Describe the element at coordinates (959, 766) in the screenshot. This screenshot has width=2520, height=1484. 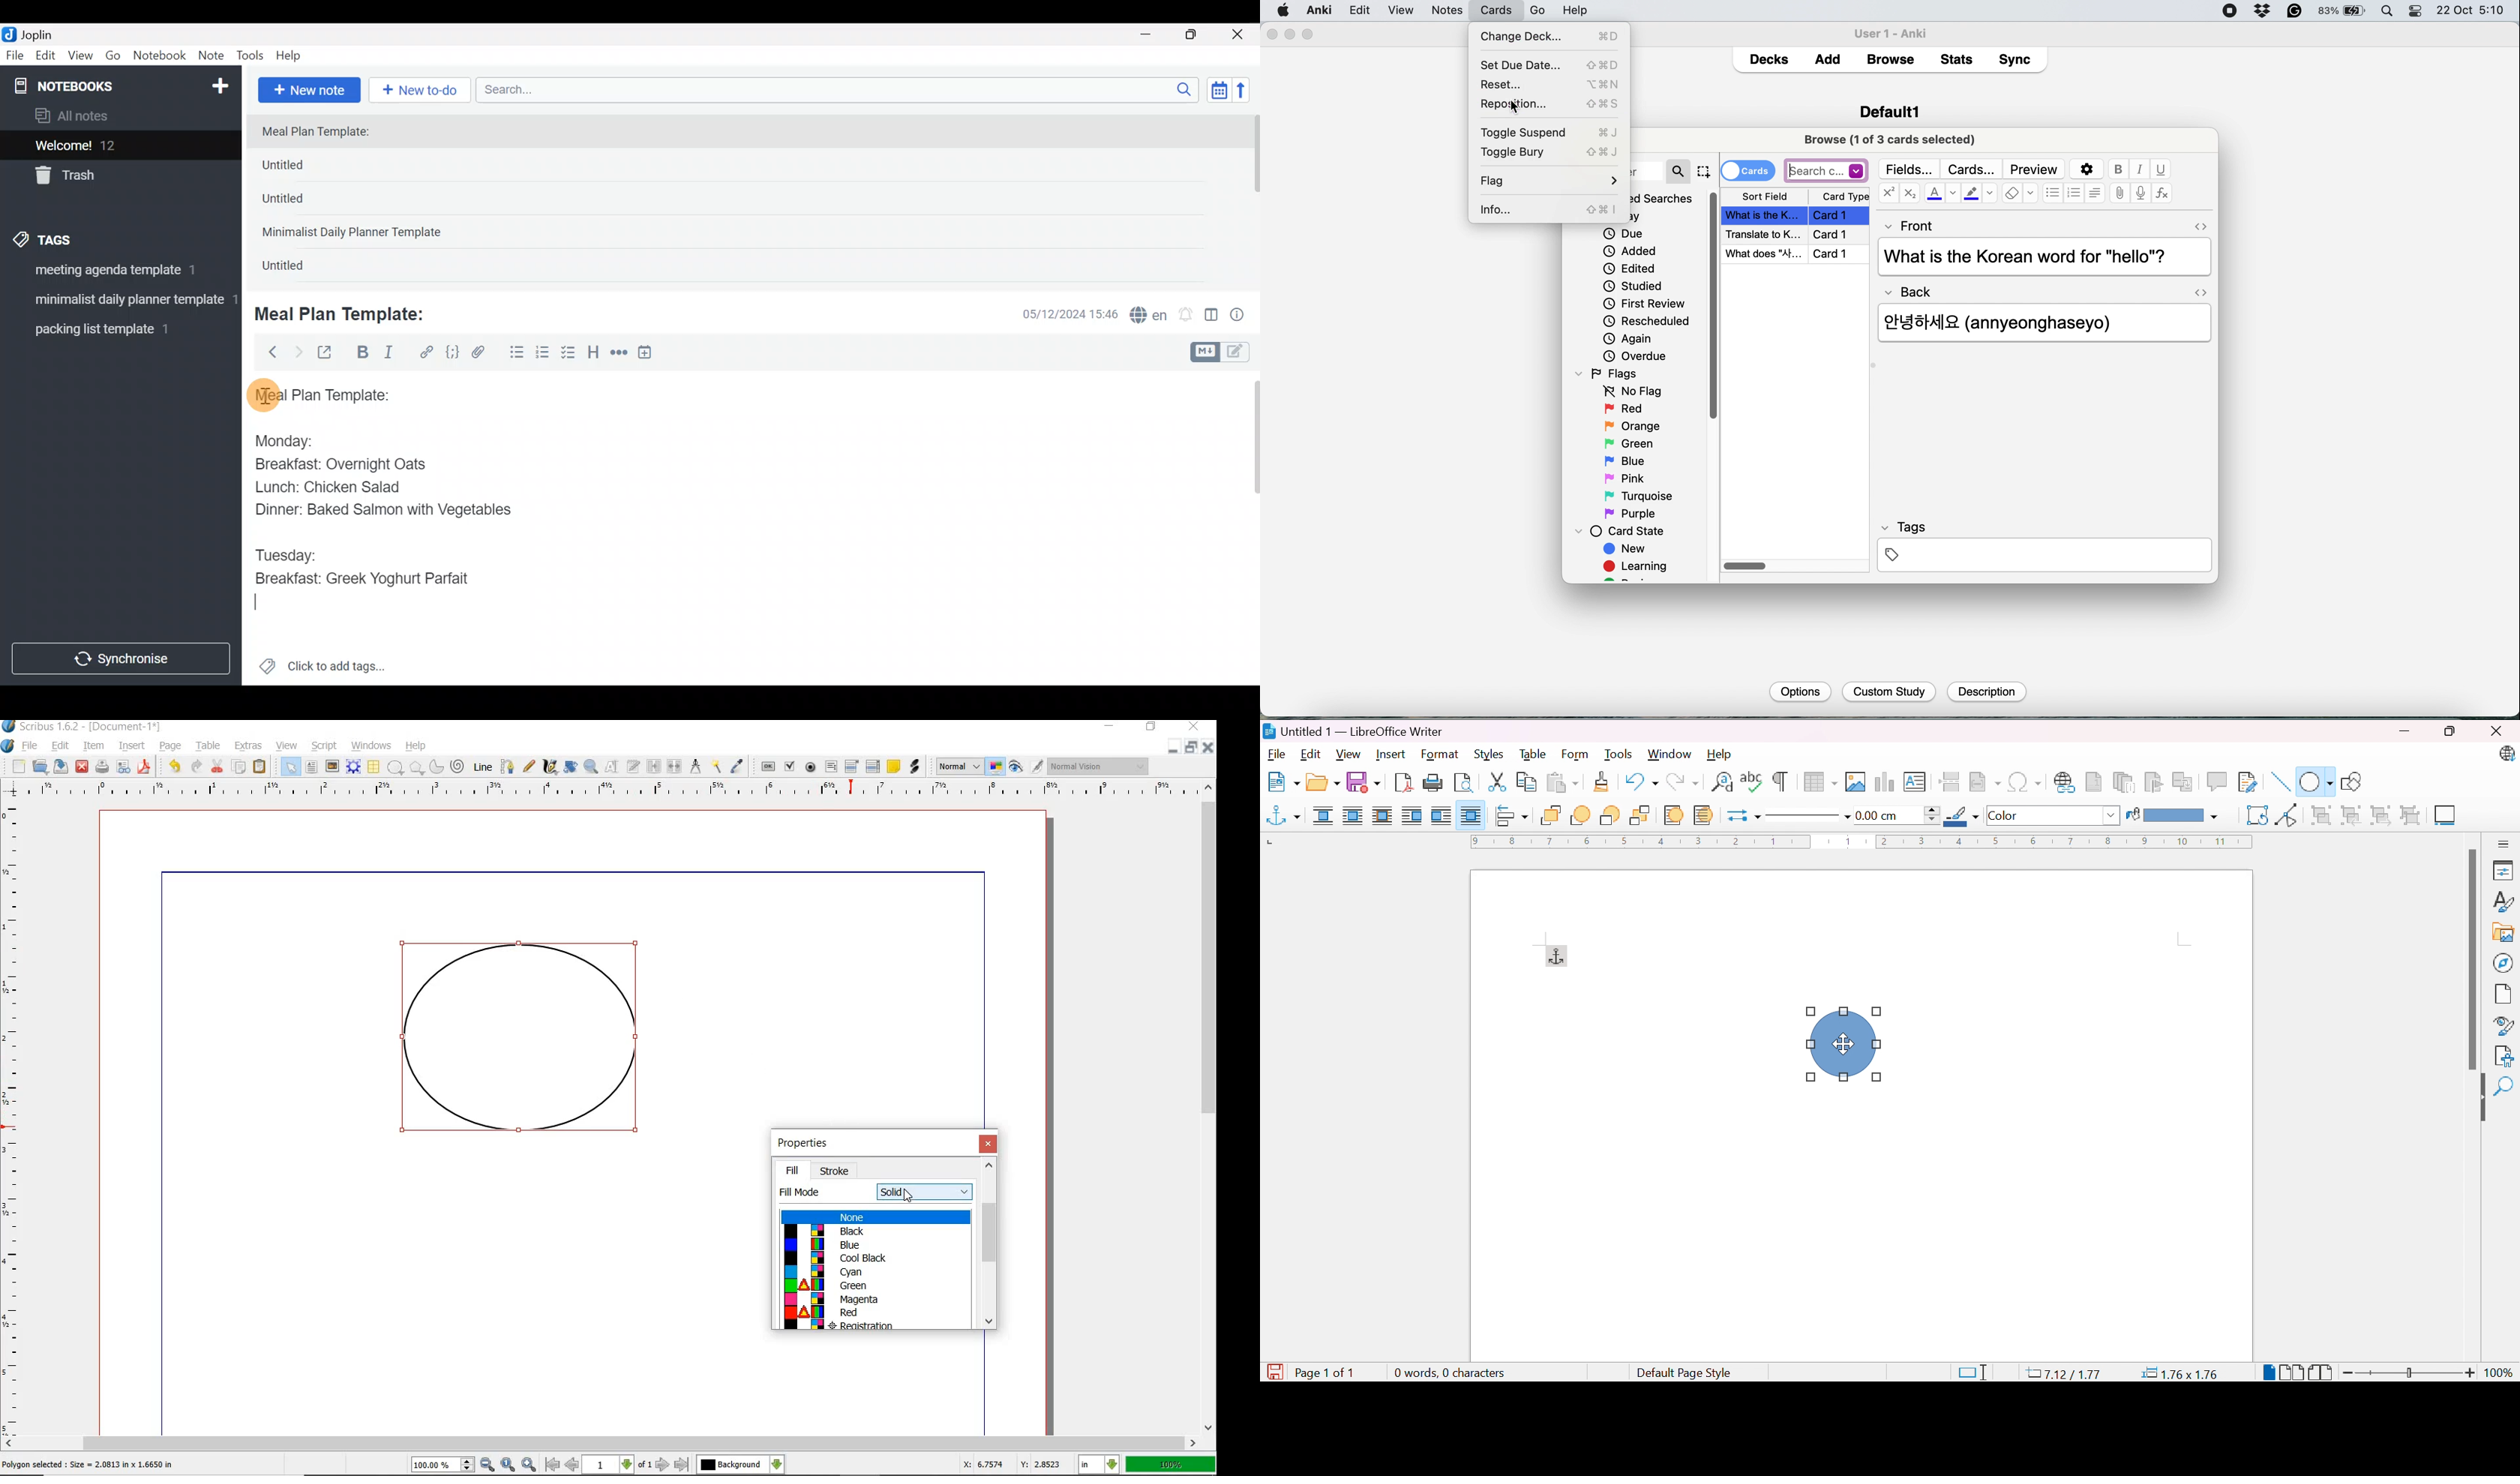
I see `SELECT THE IMAGE PREVIEW QUALITY` at that location.